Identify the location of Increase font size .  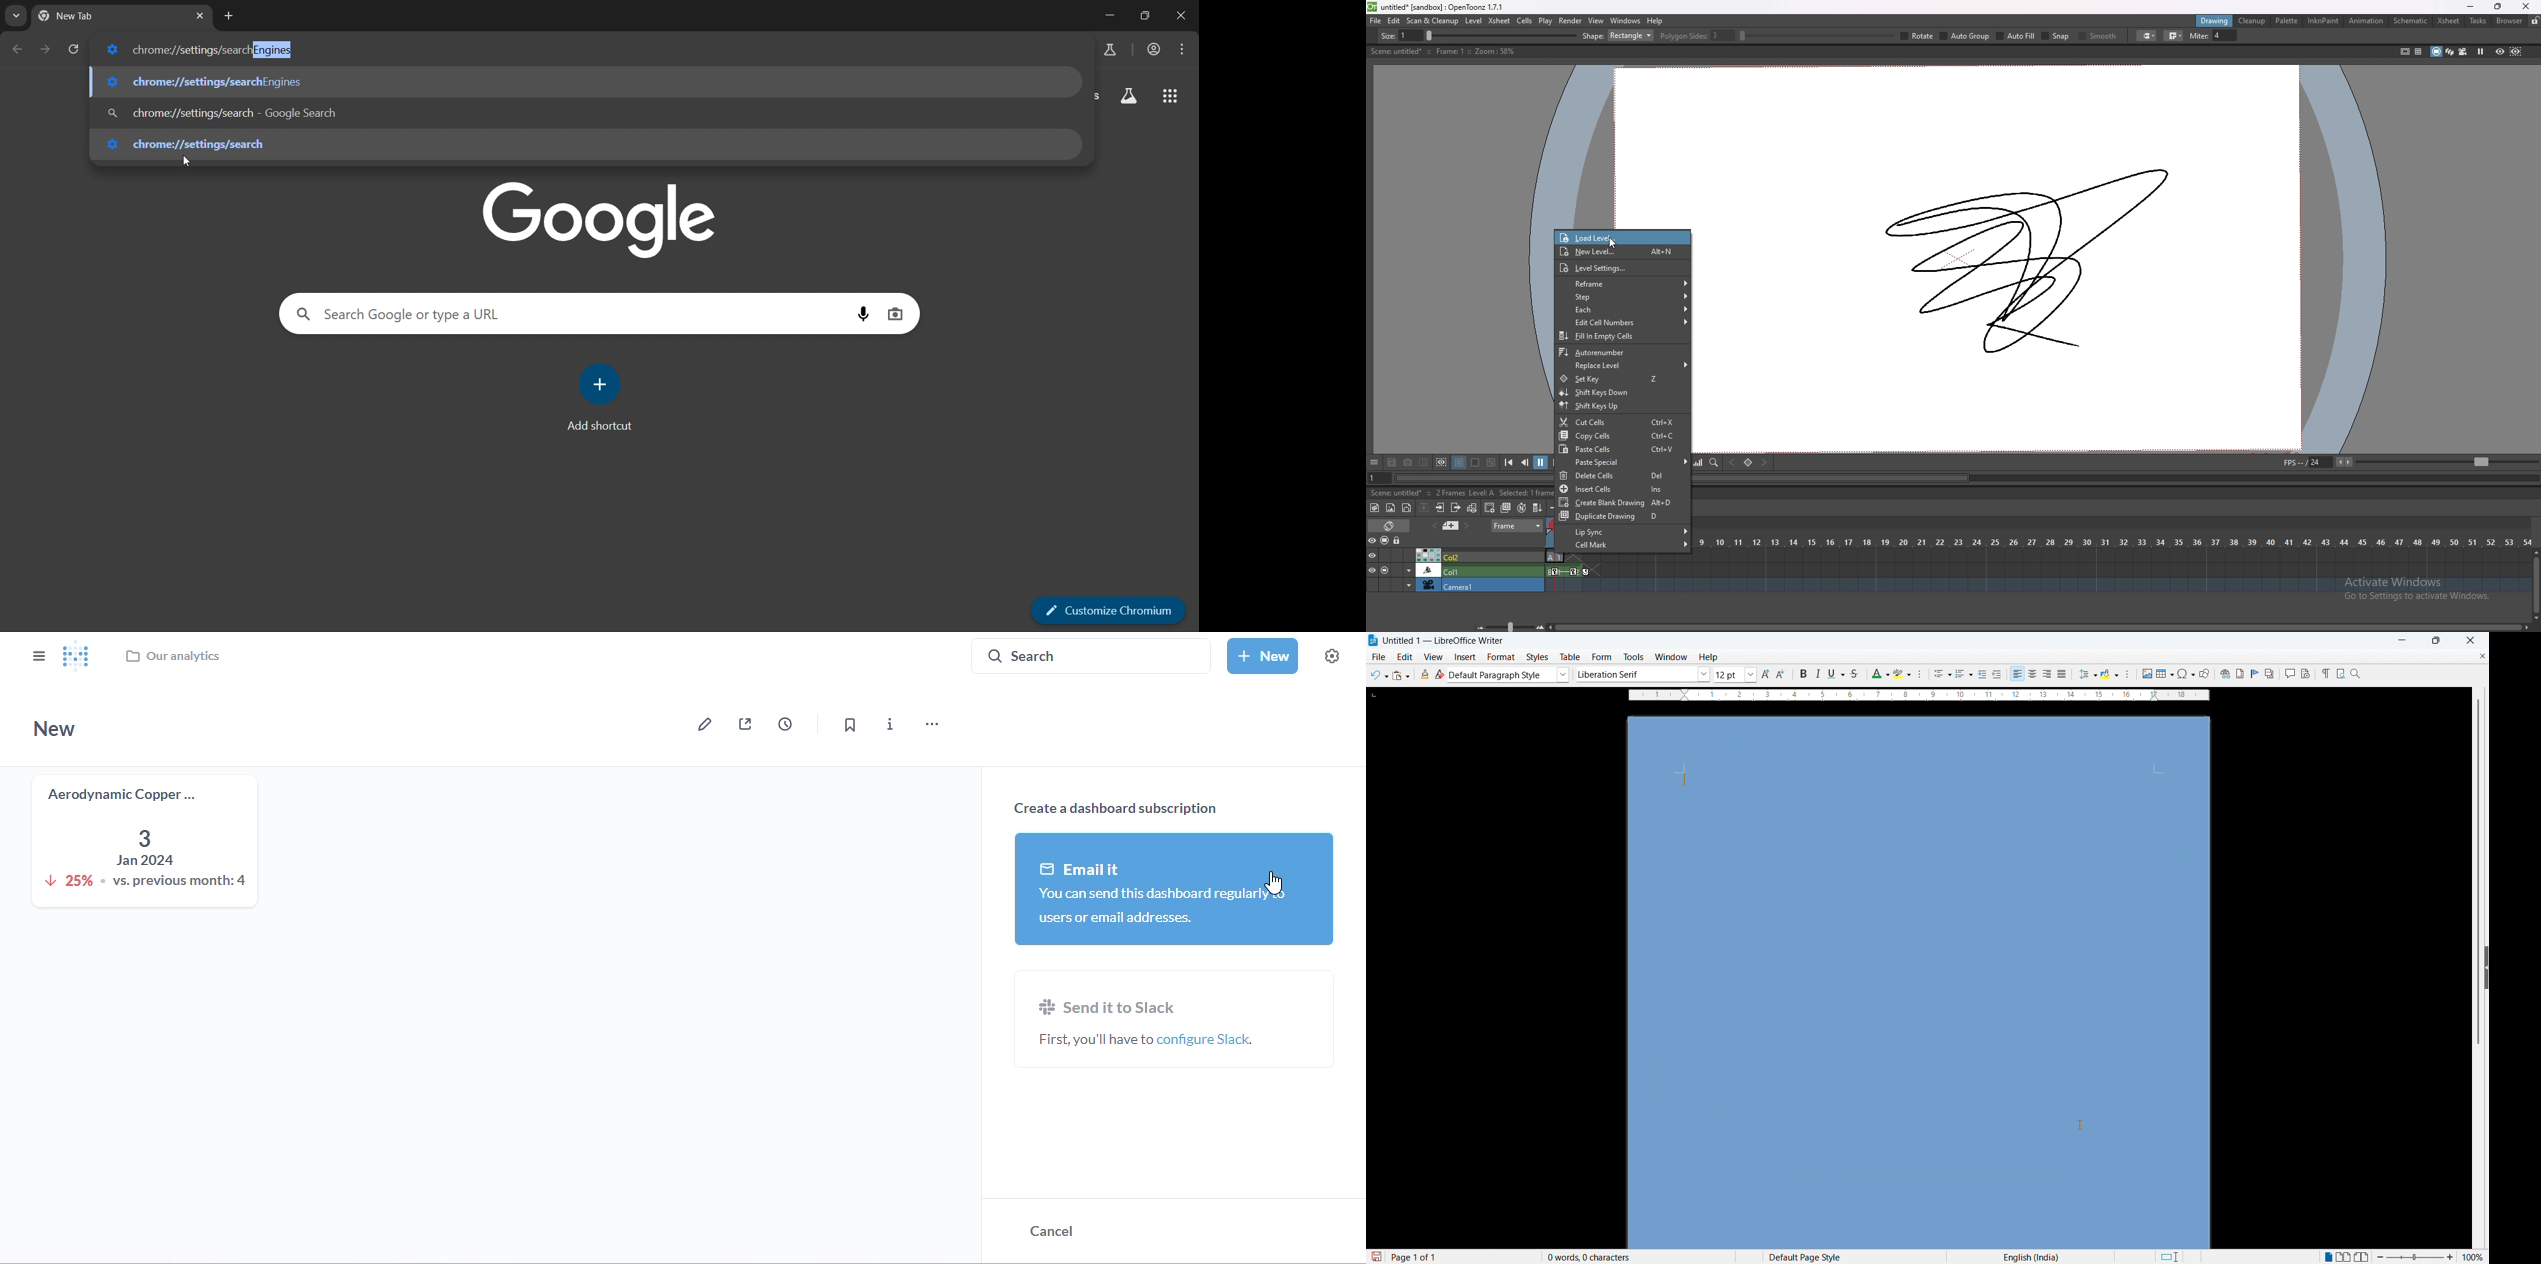
(1766, 674).